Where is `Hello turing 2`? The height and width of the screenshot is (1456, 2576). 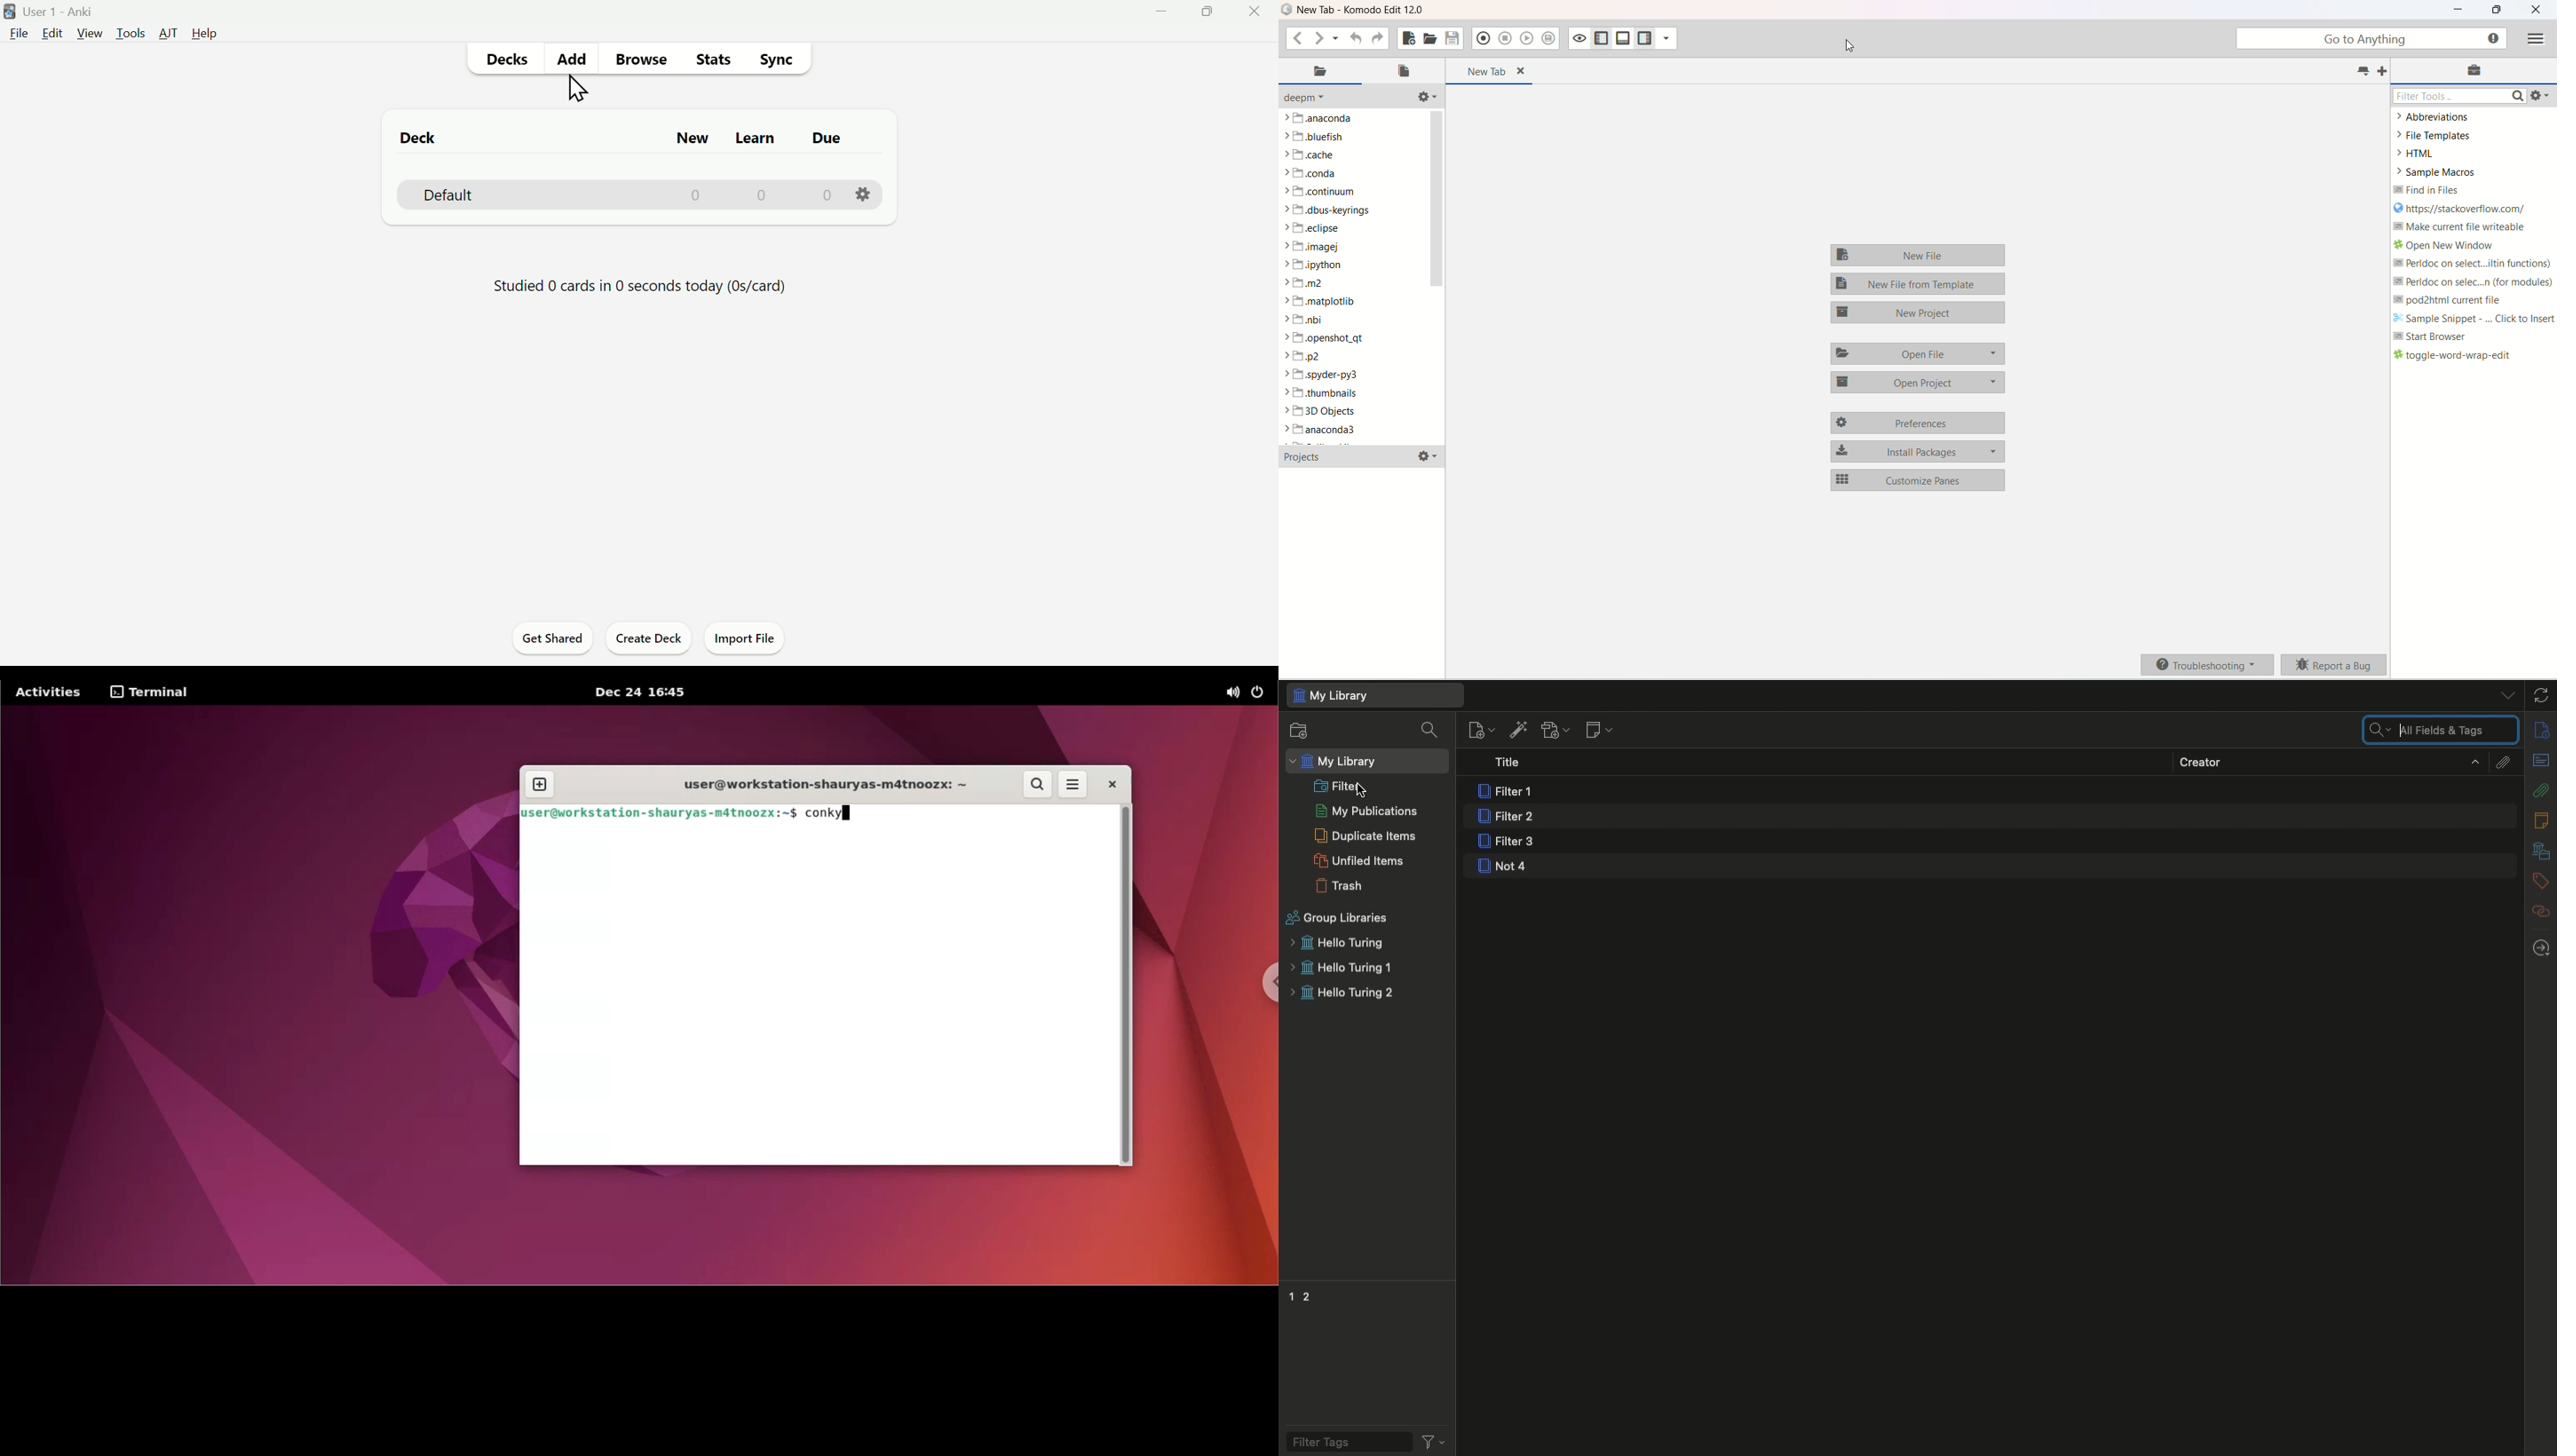 Hello turing 2 is located at coordinates (1342, 995).